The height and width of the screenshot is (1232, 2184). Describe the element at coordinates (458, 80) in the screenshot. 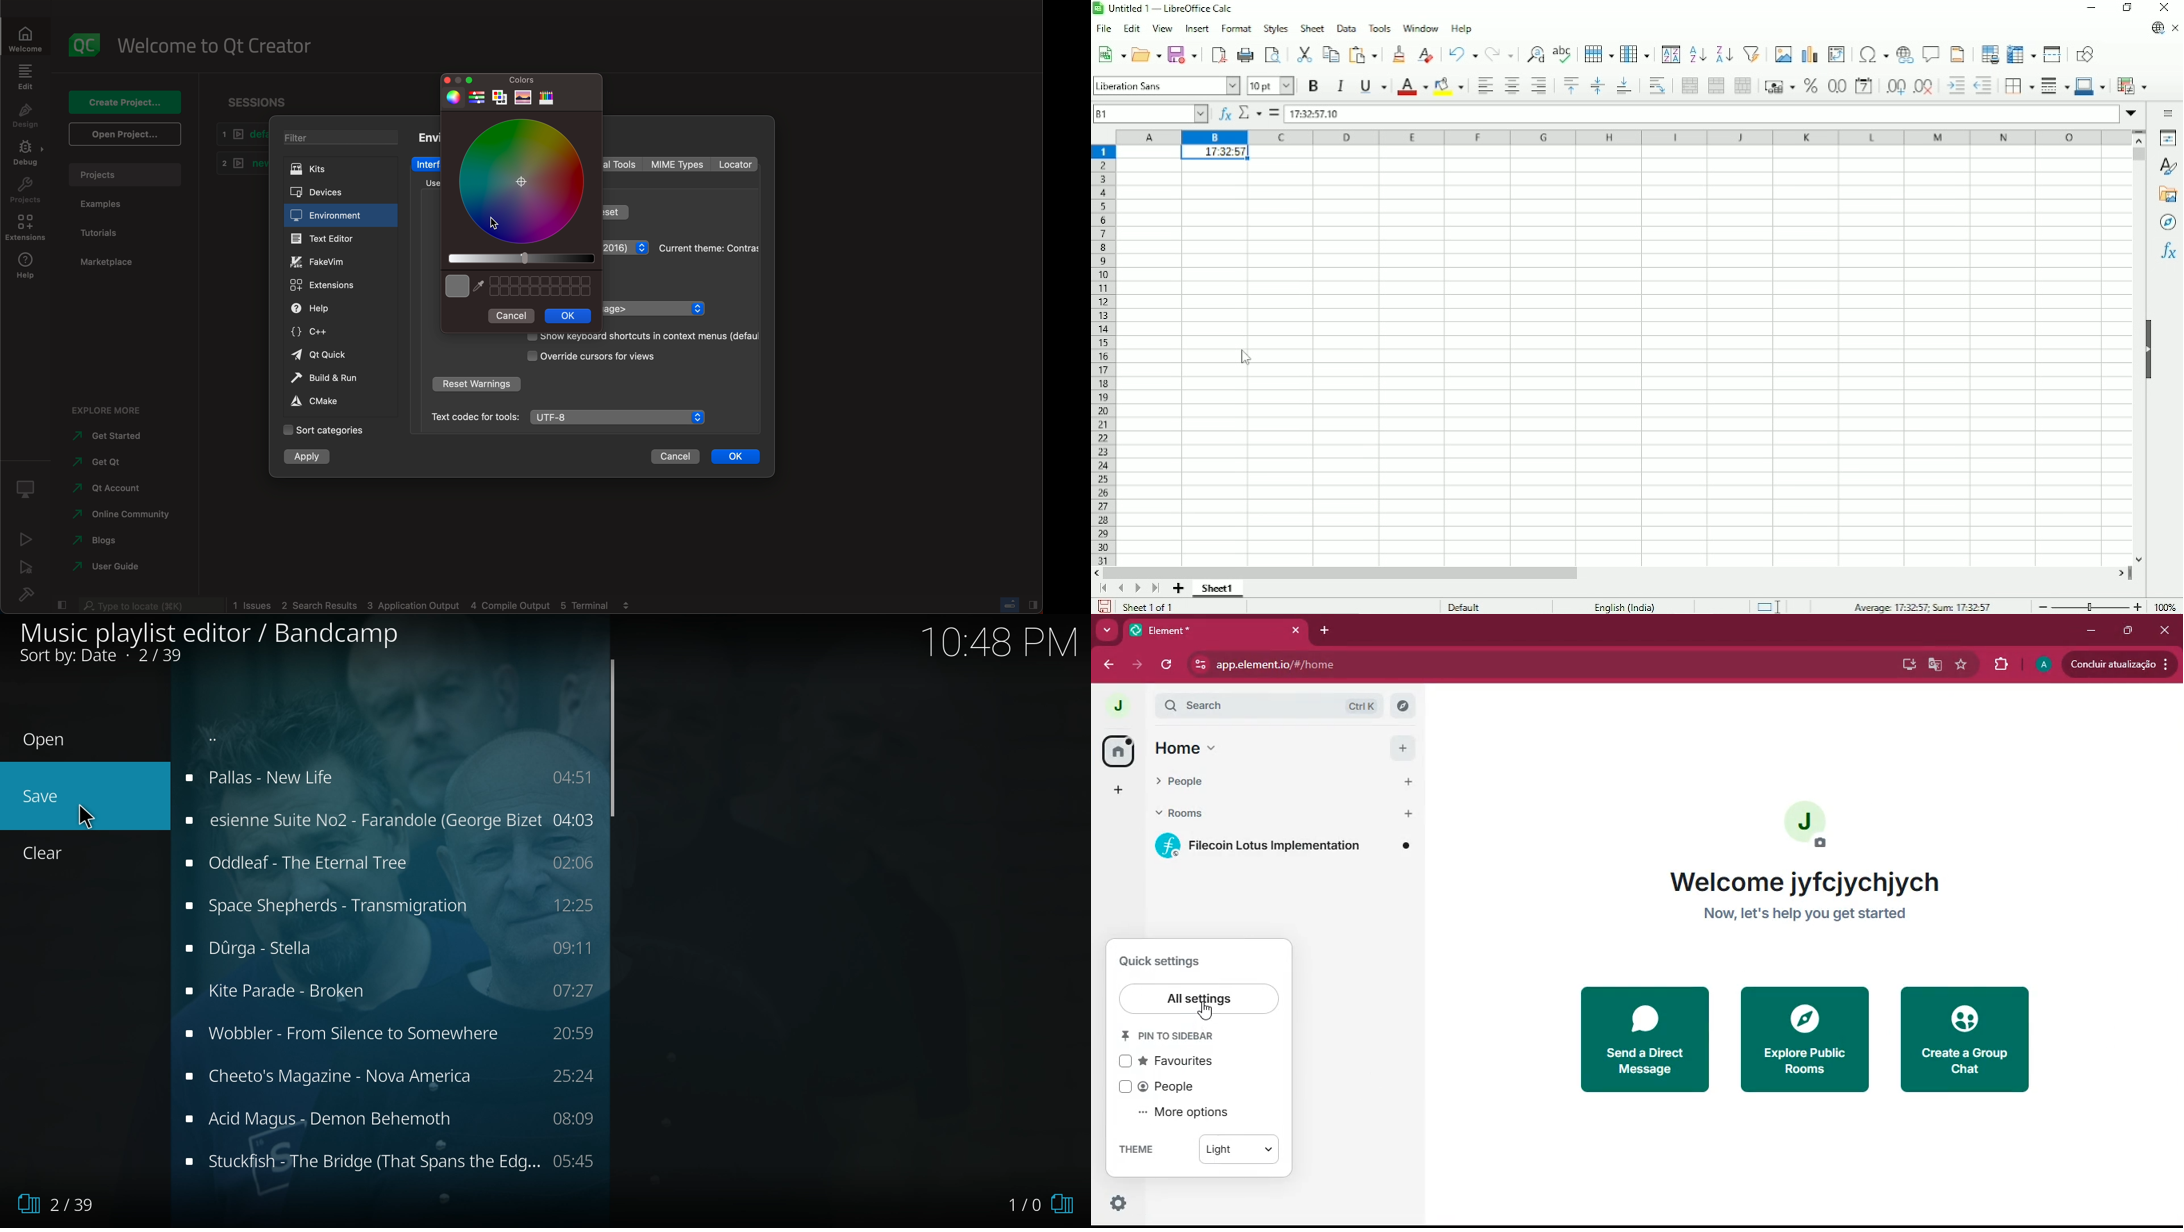

I see `resize` at that location.